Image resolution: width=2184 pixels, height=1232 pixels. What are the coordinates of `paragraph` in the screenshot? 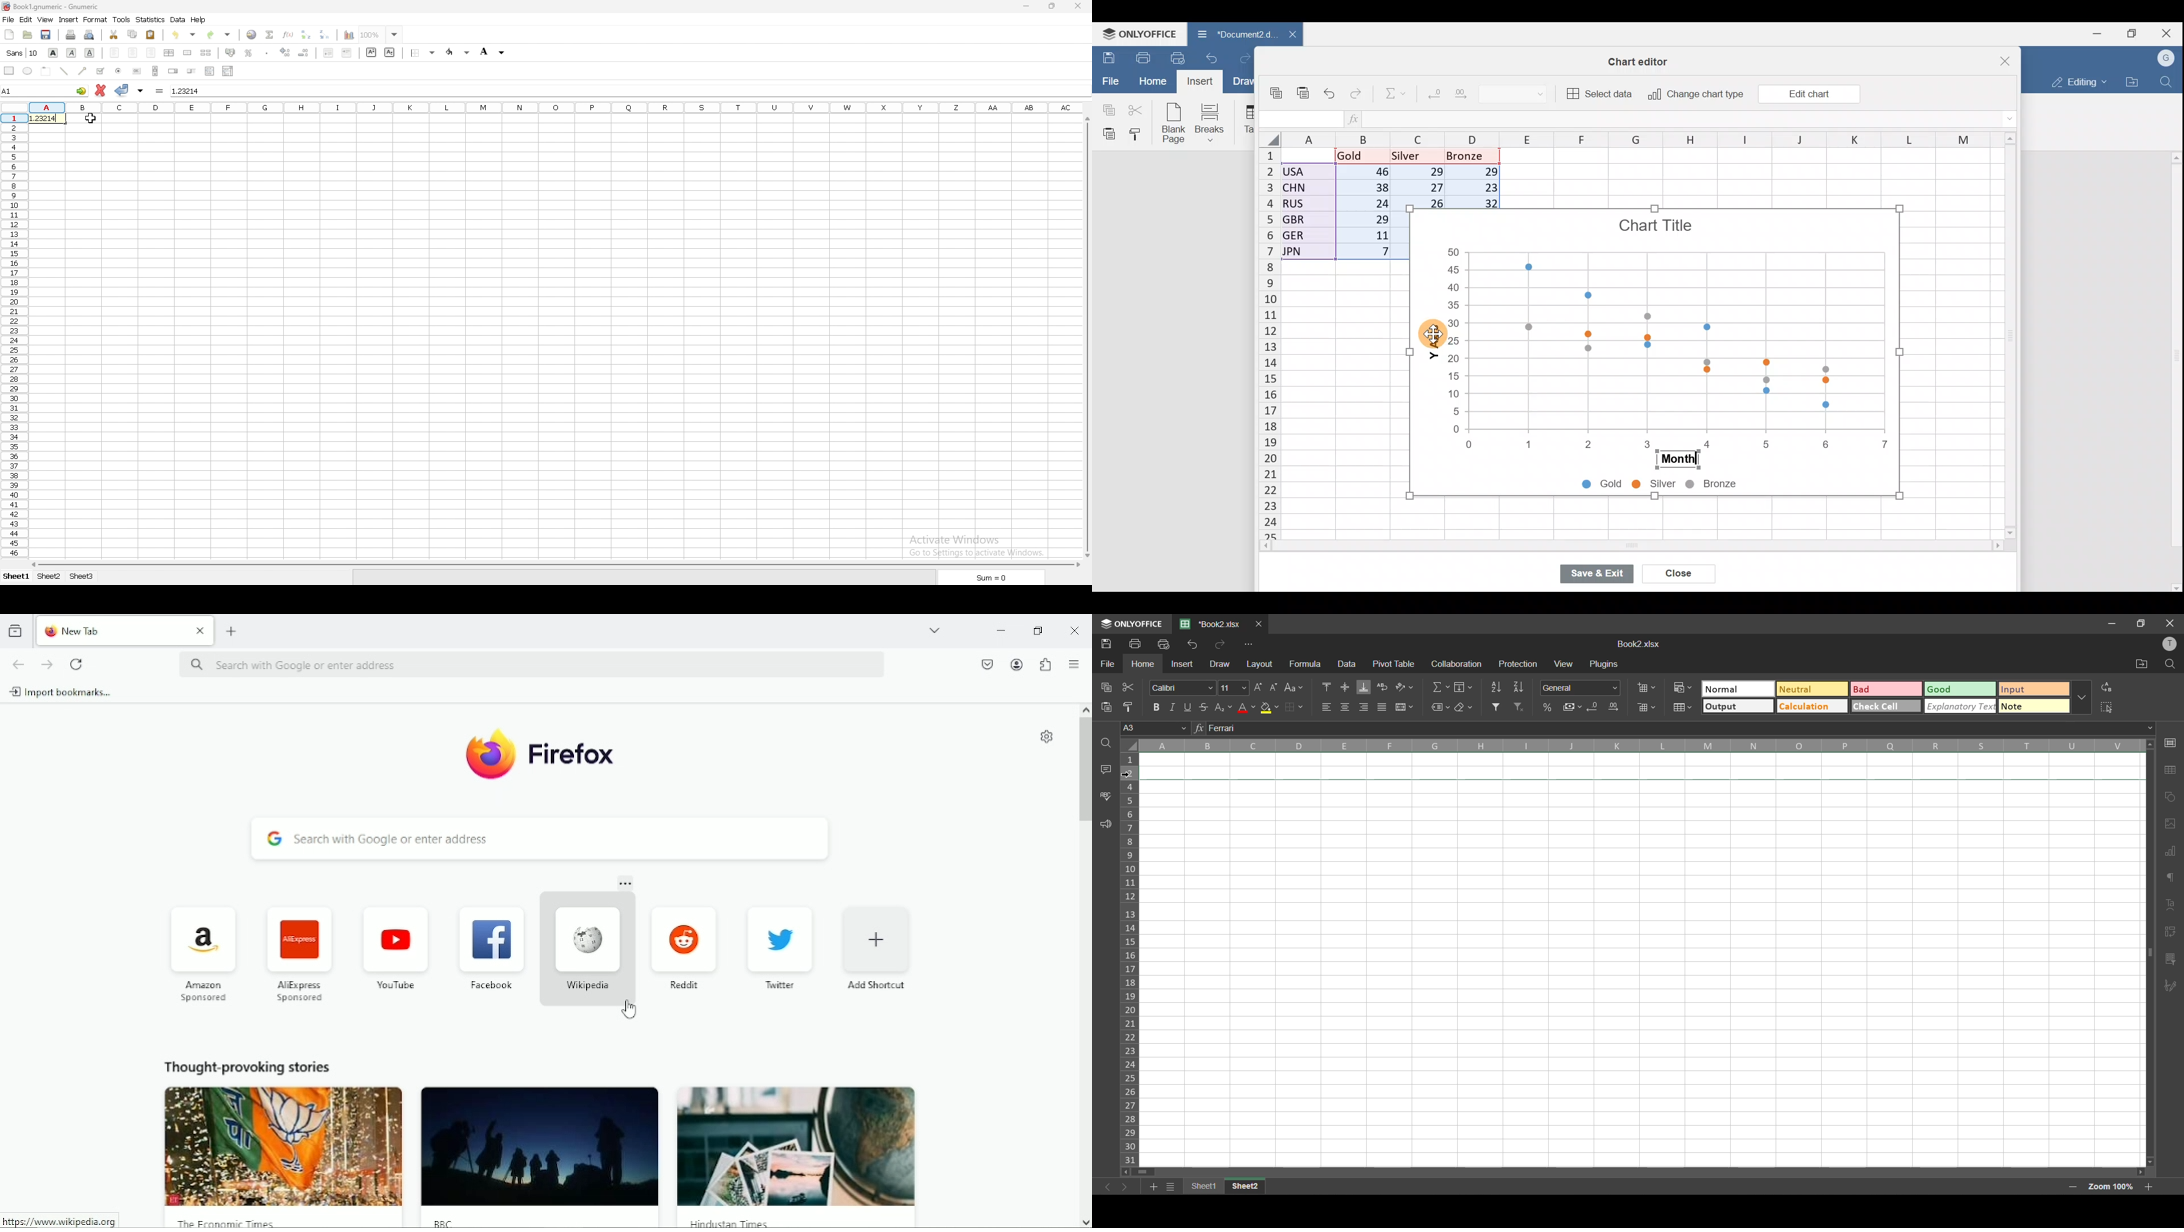 It's located at (2172, 876).